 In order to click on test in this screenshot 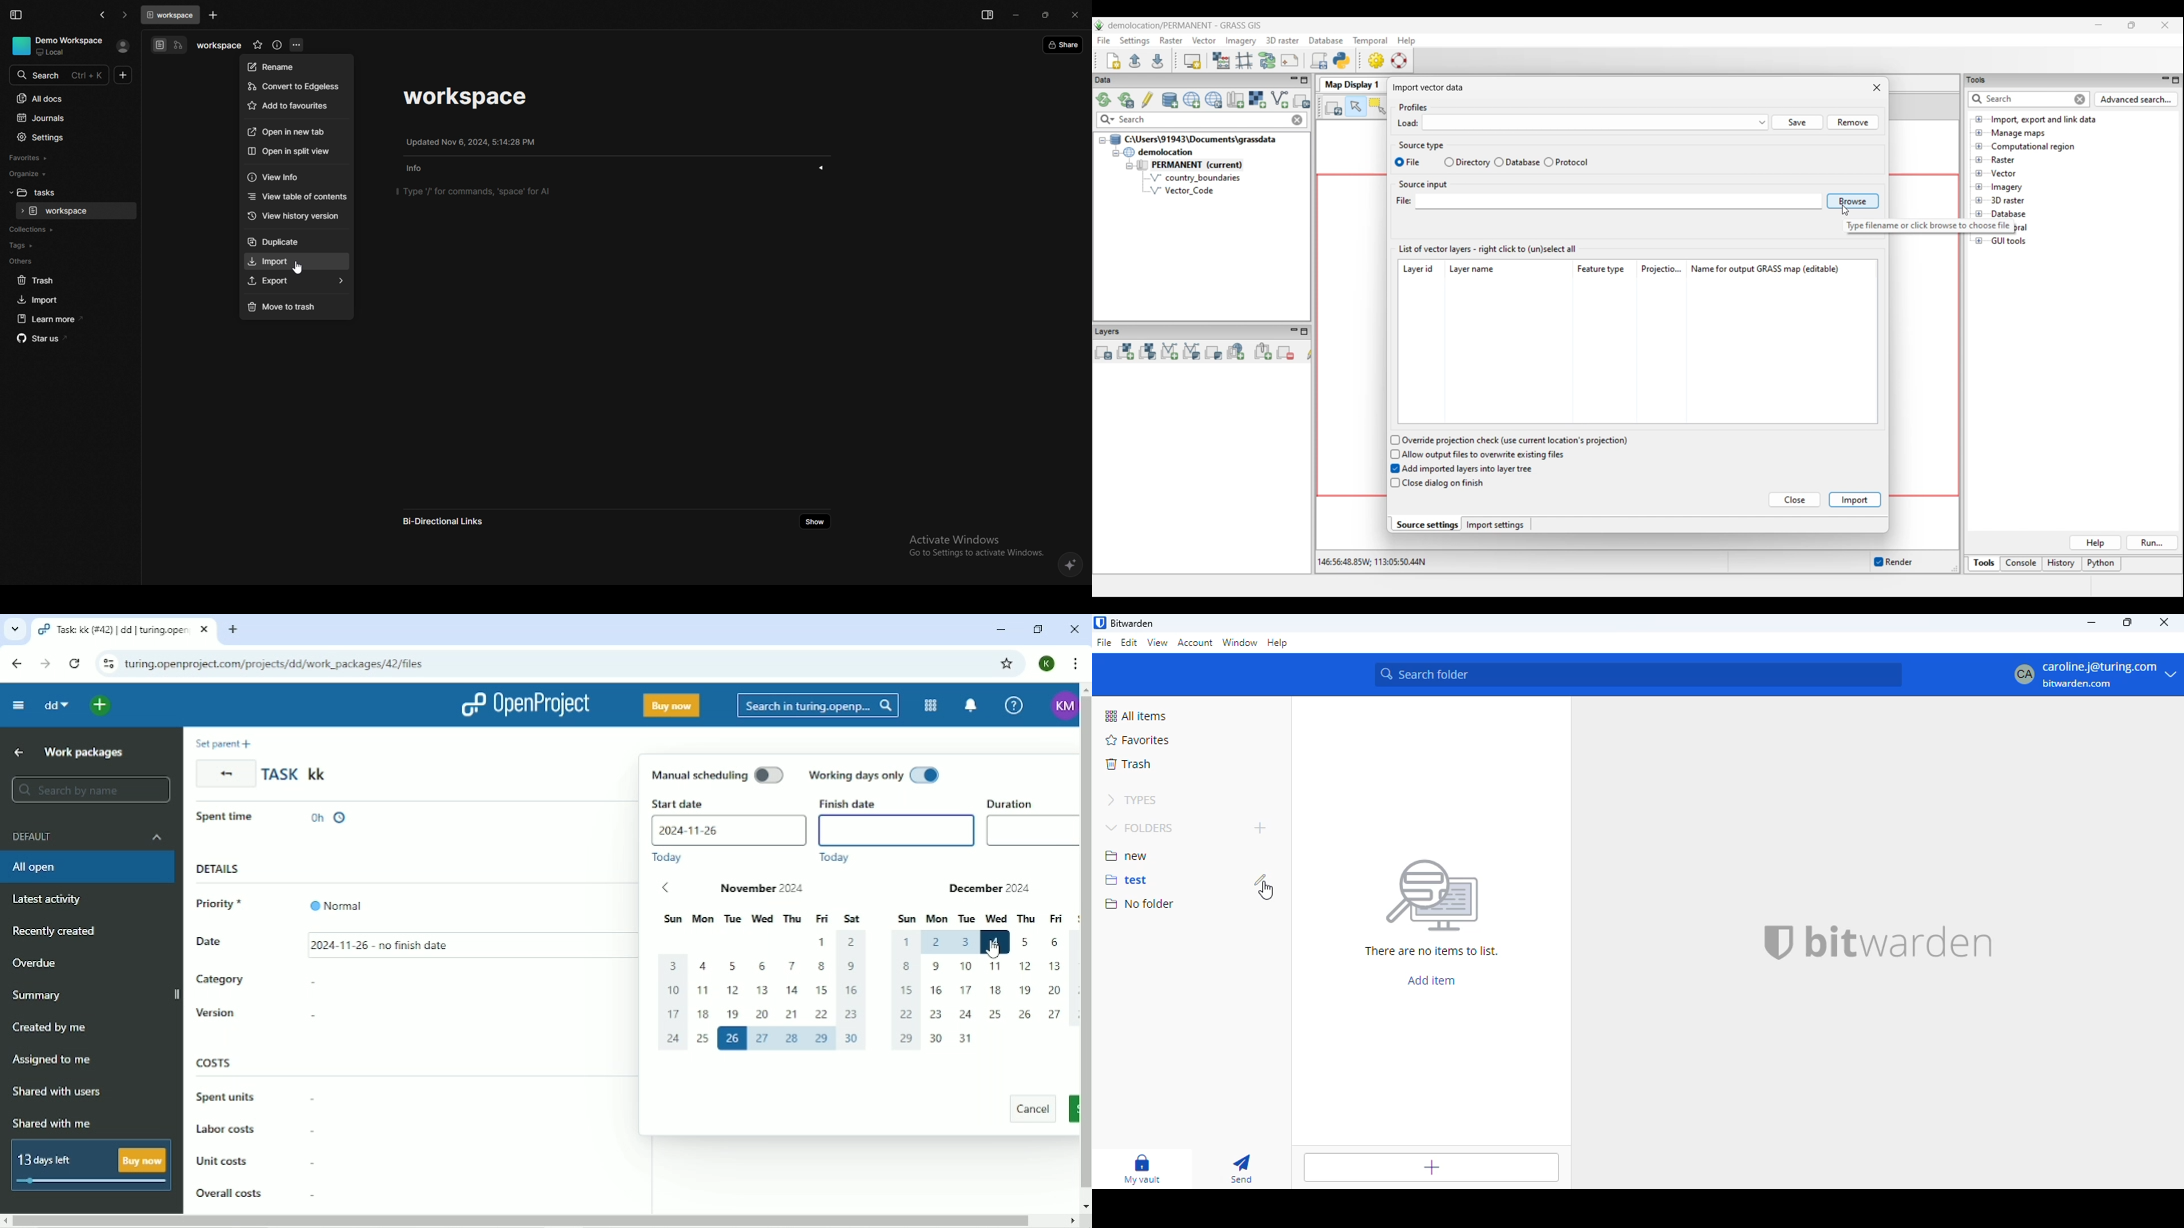, I will do `click(1124, 880)`.